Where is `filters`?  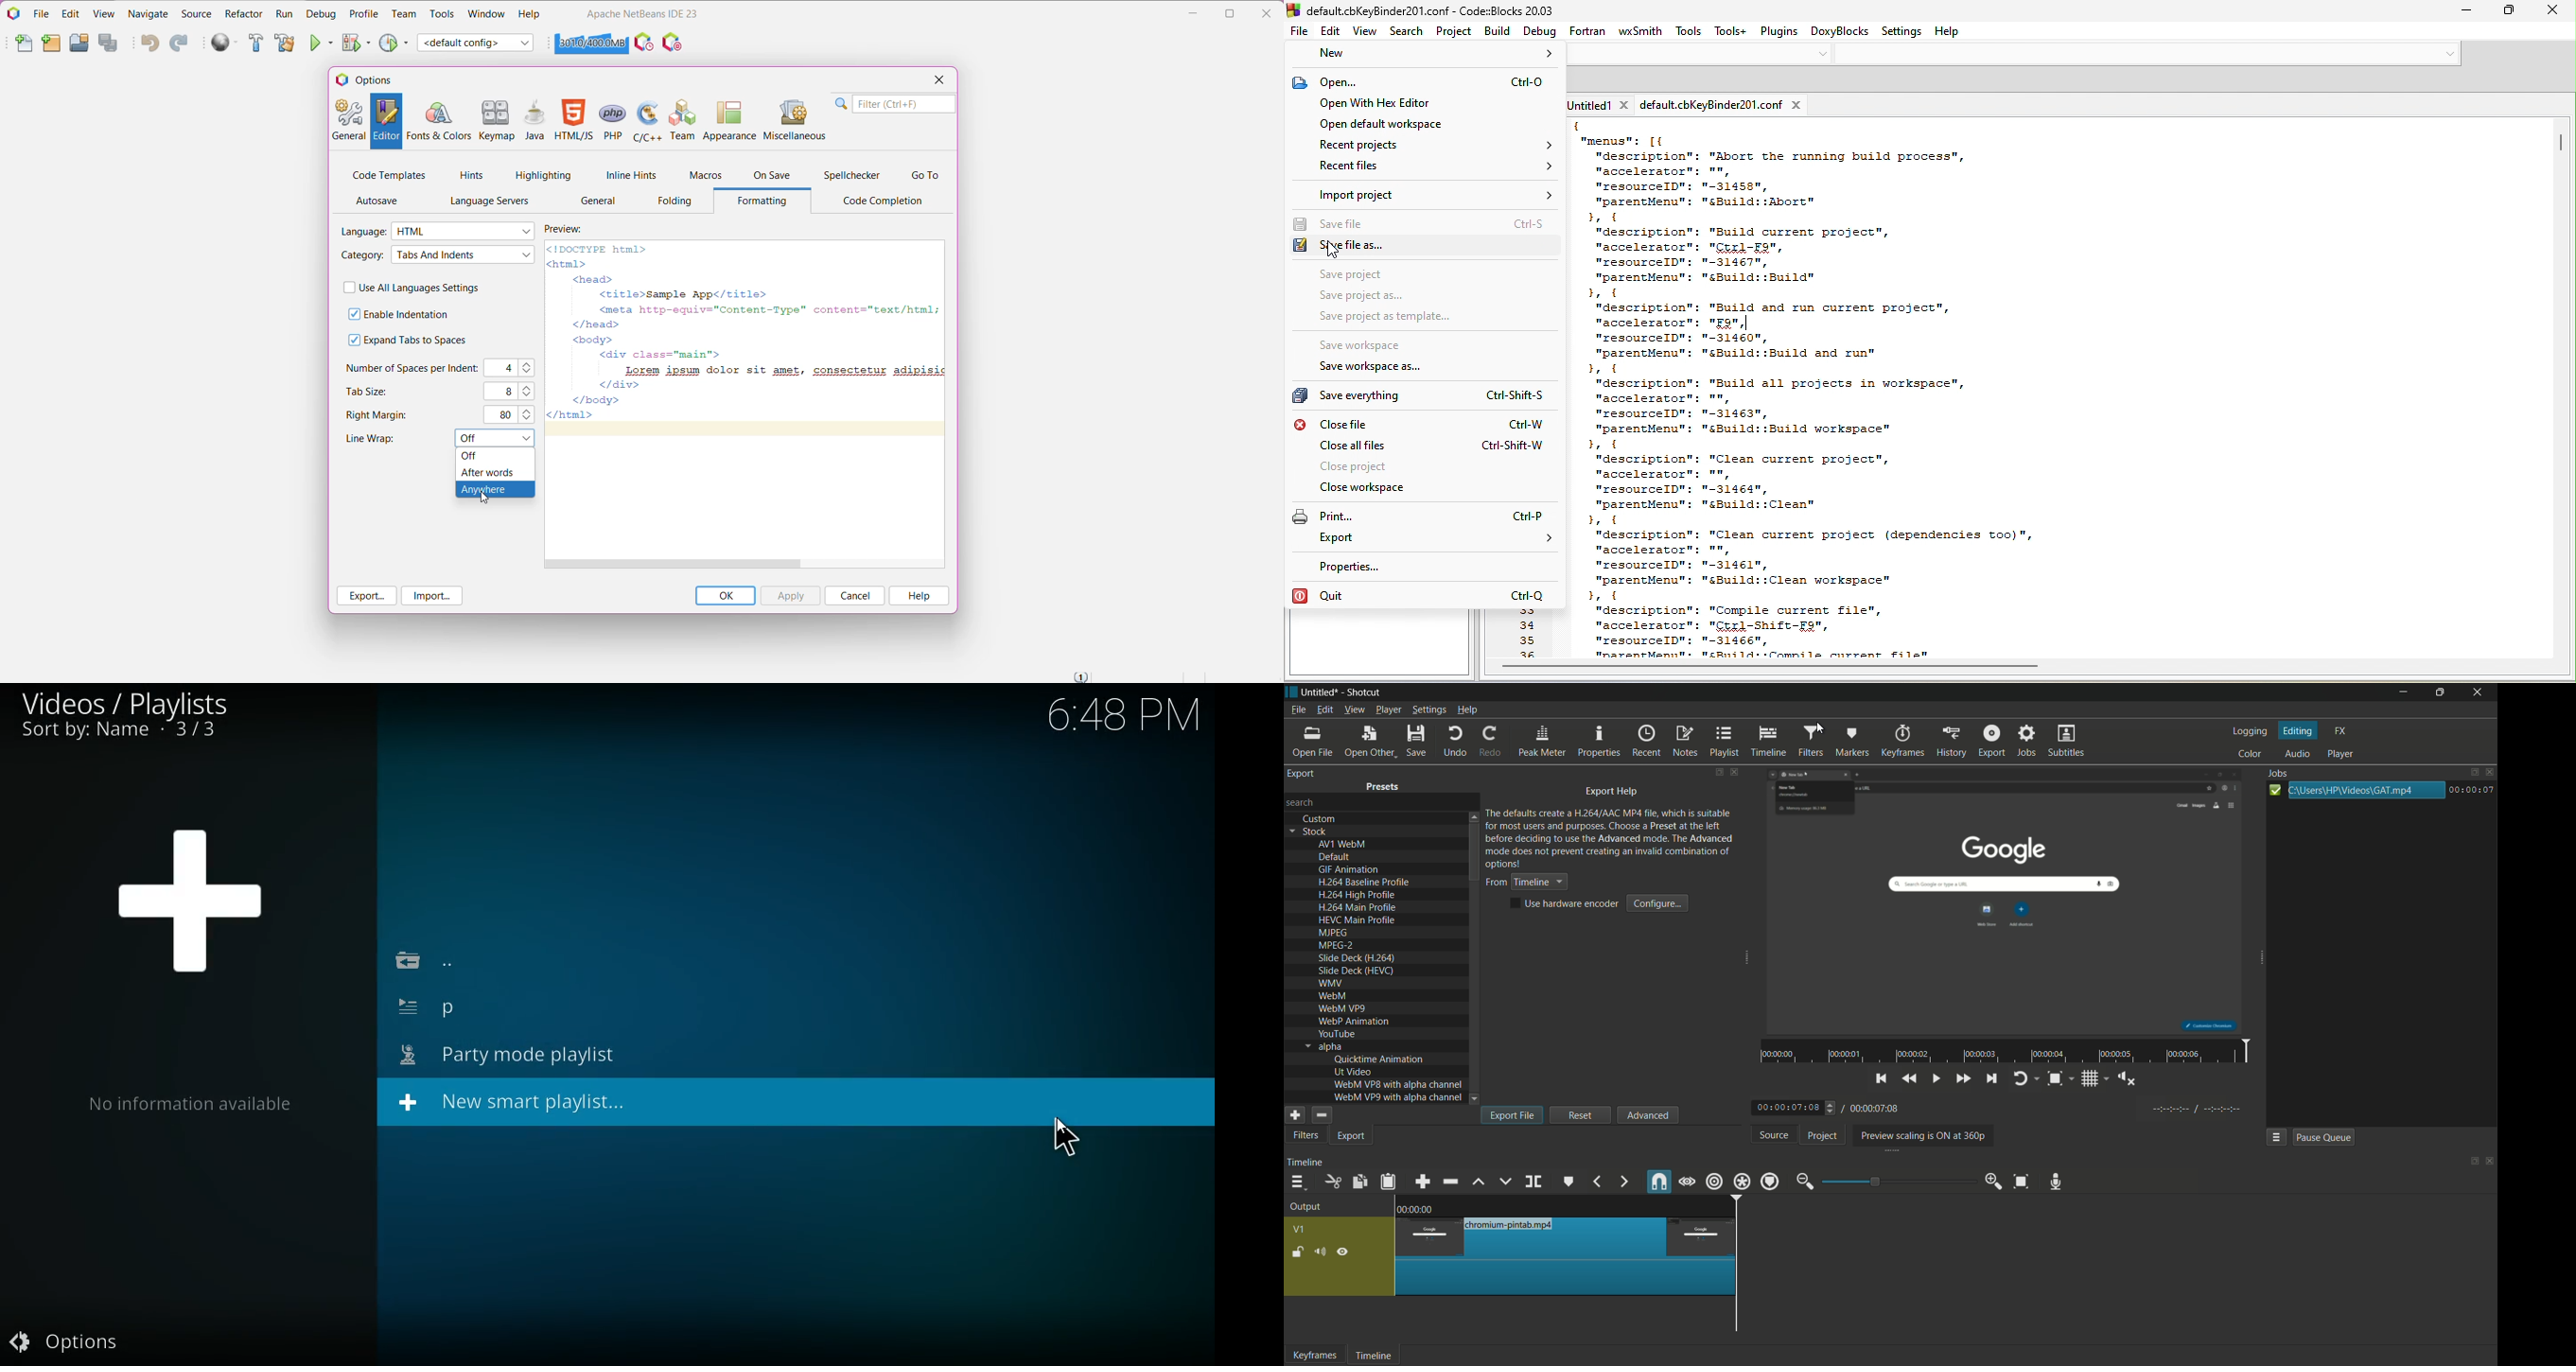
filters is located at coordinates (1809, 742).